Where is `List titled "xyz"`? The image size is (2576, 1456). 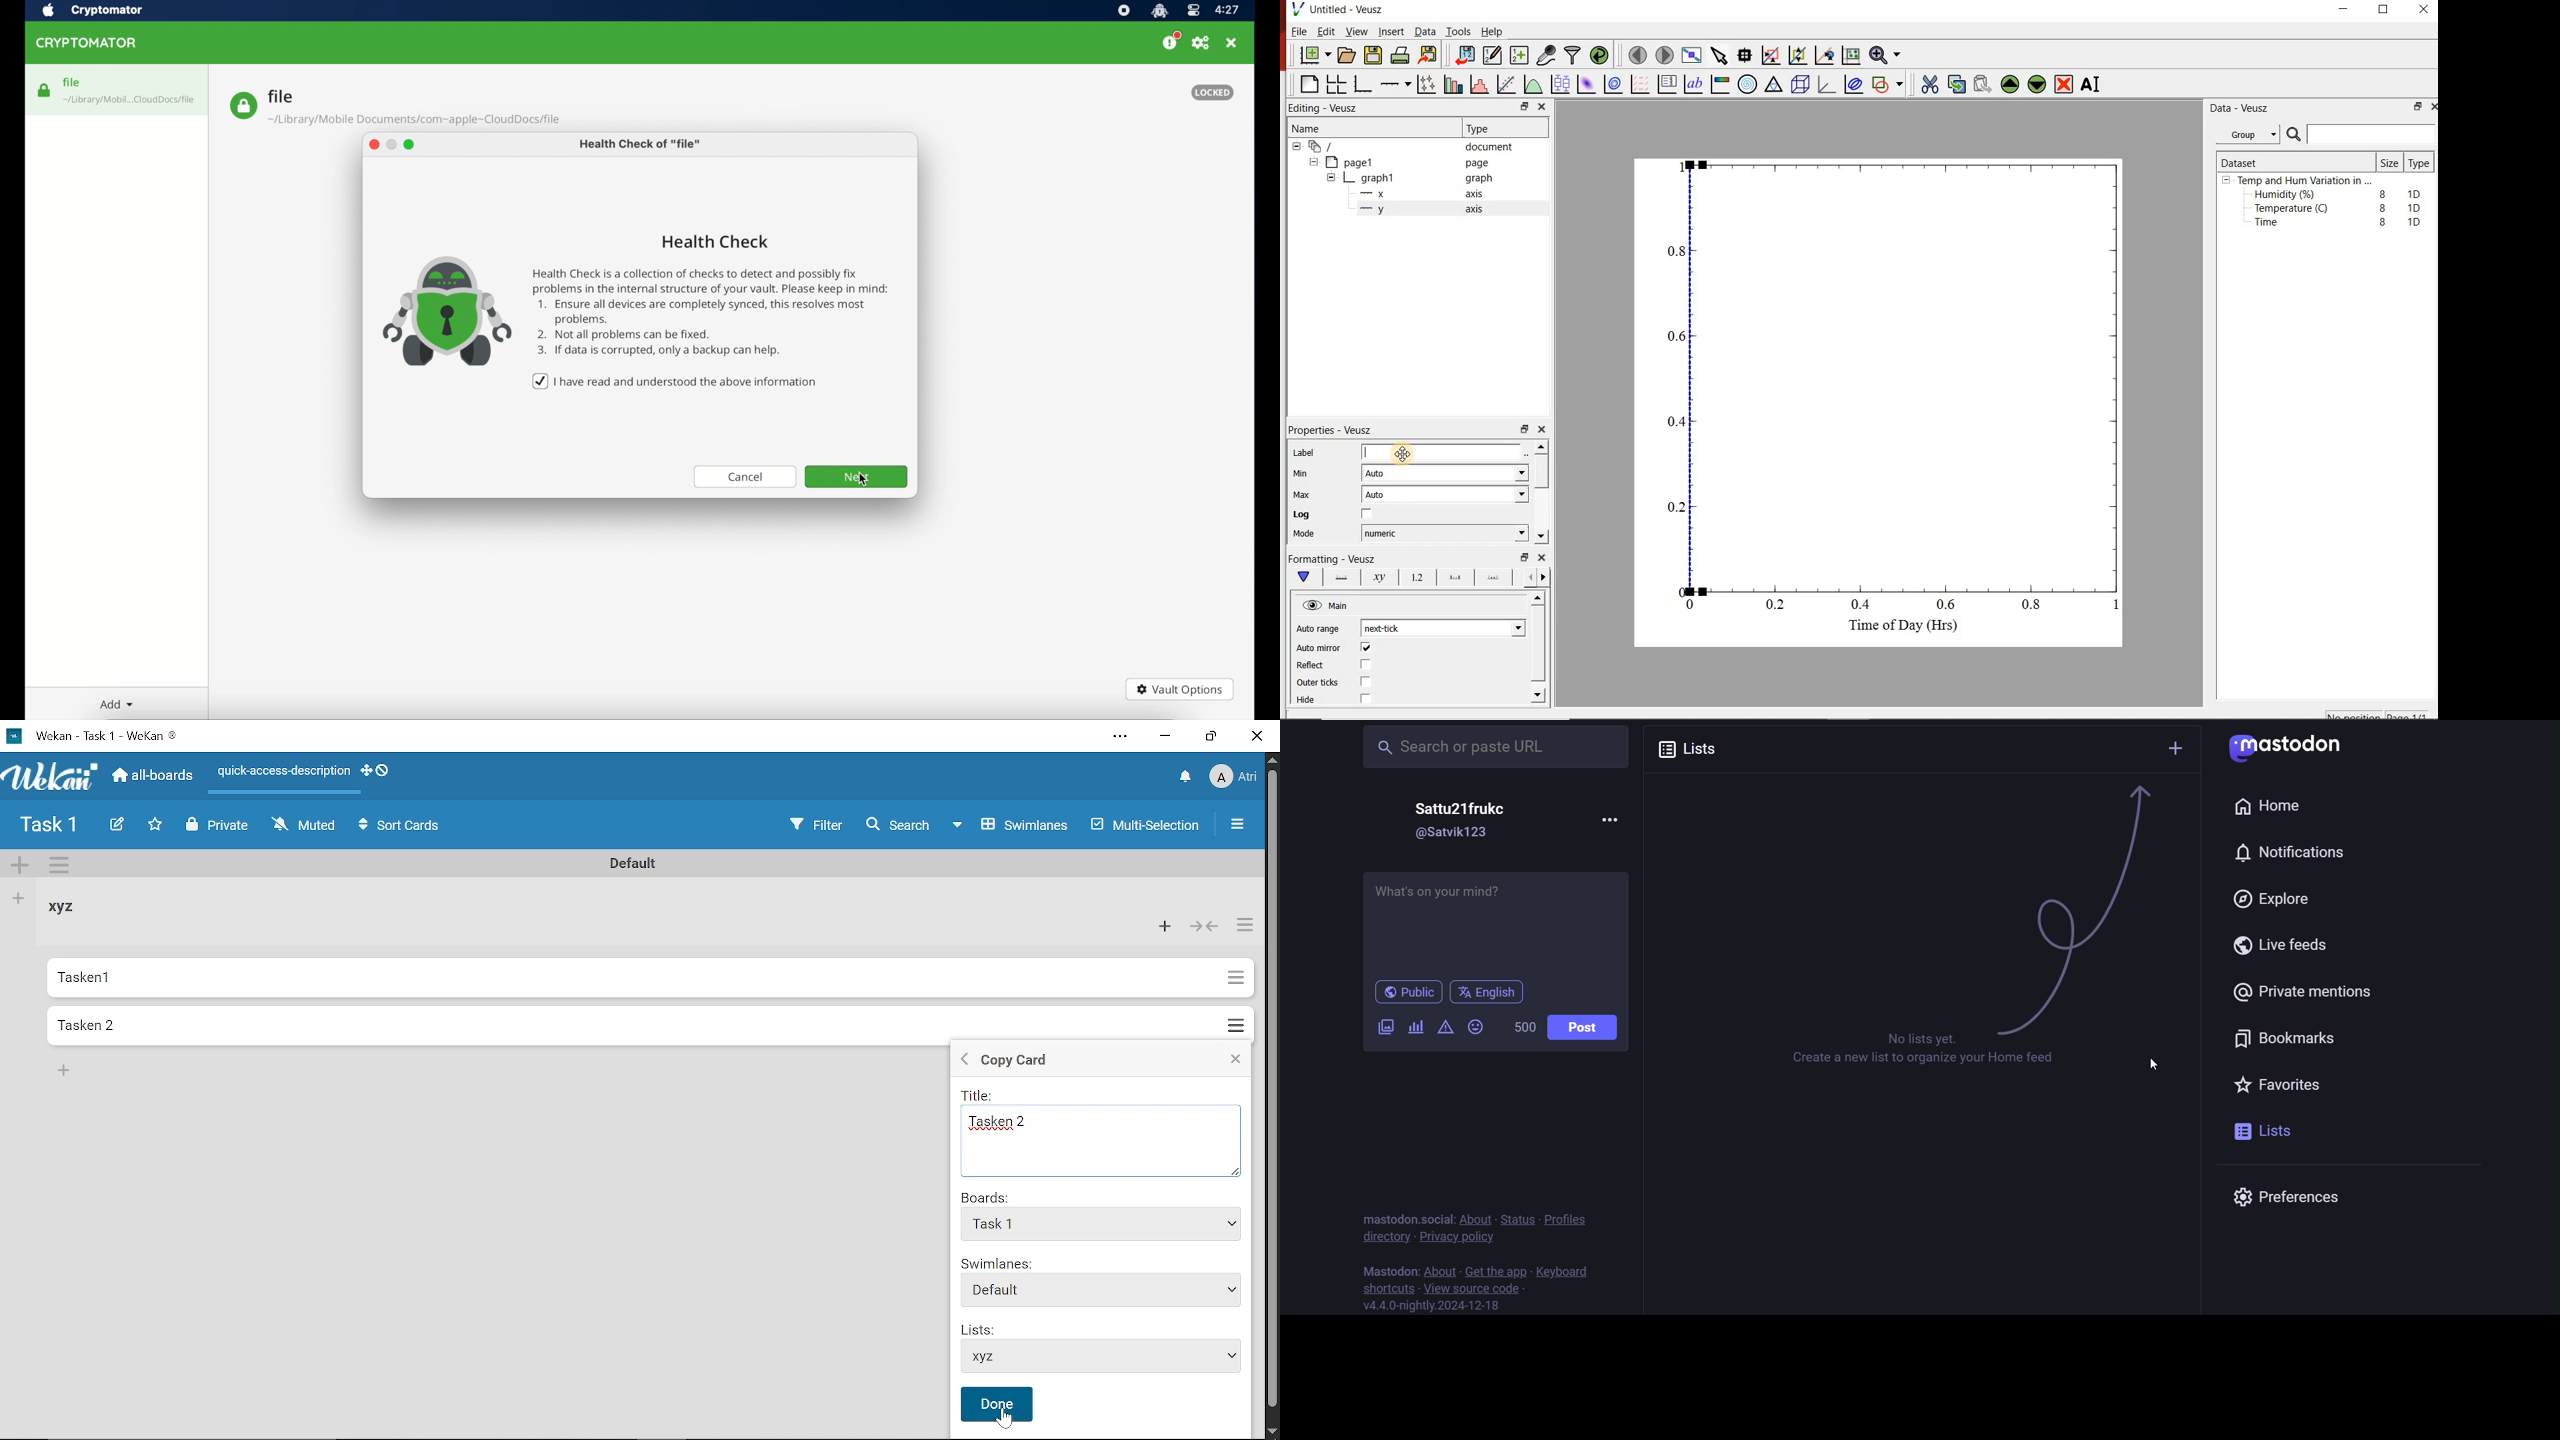
List titled "xyz" is located at coordinates (68, 908).